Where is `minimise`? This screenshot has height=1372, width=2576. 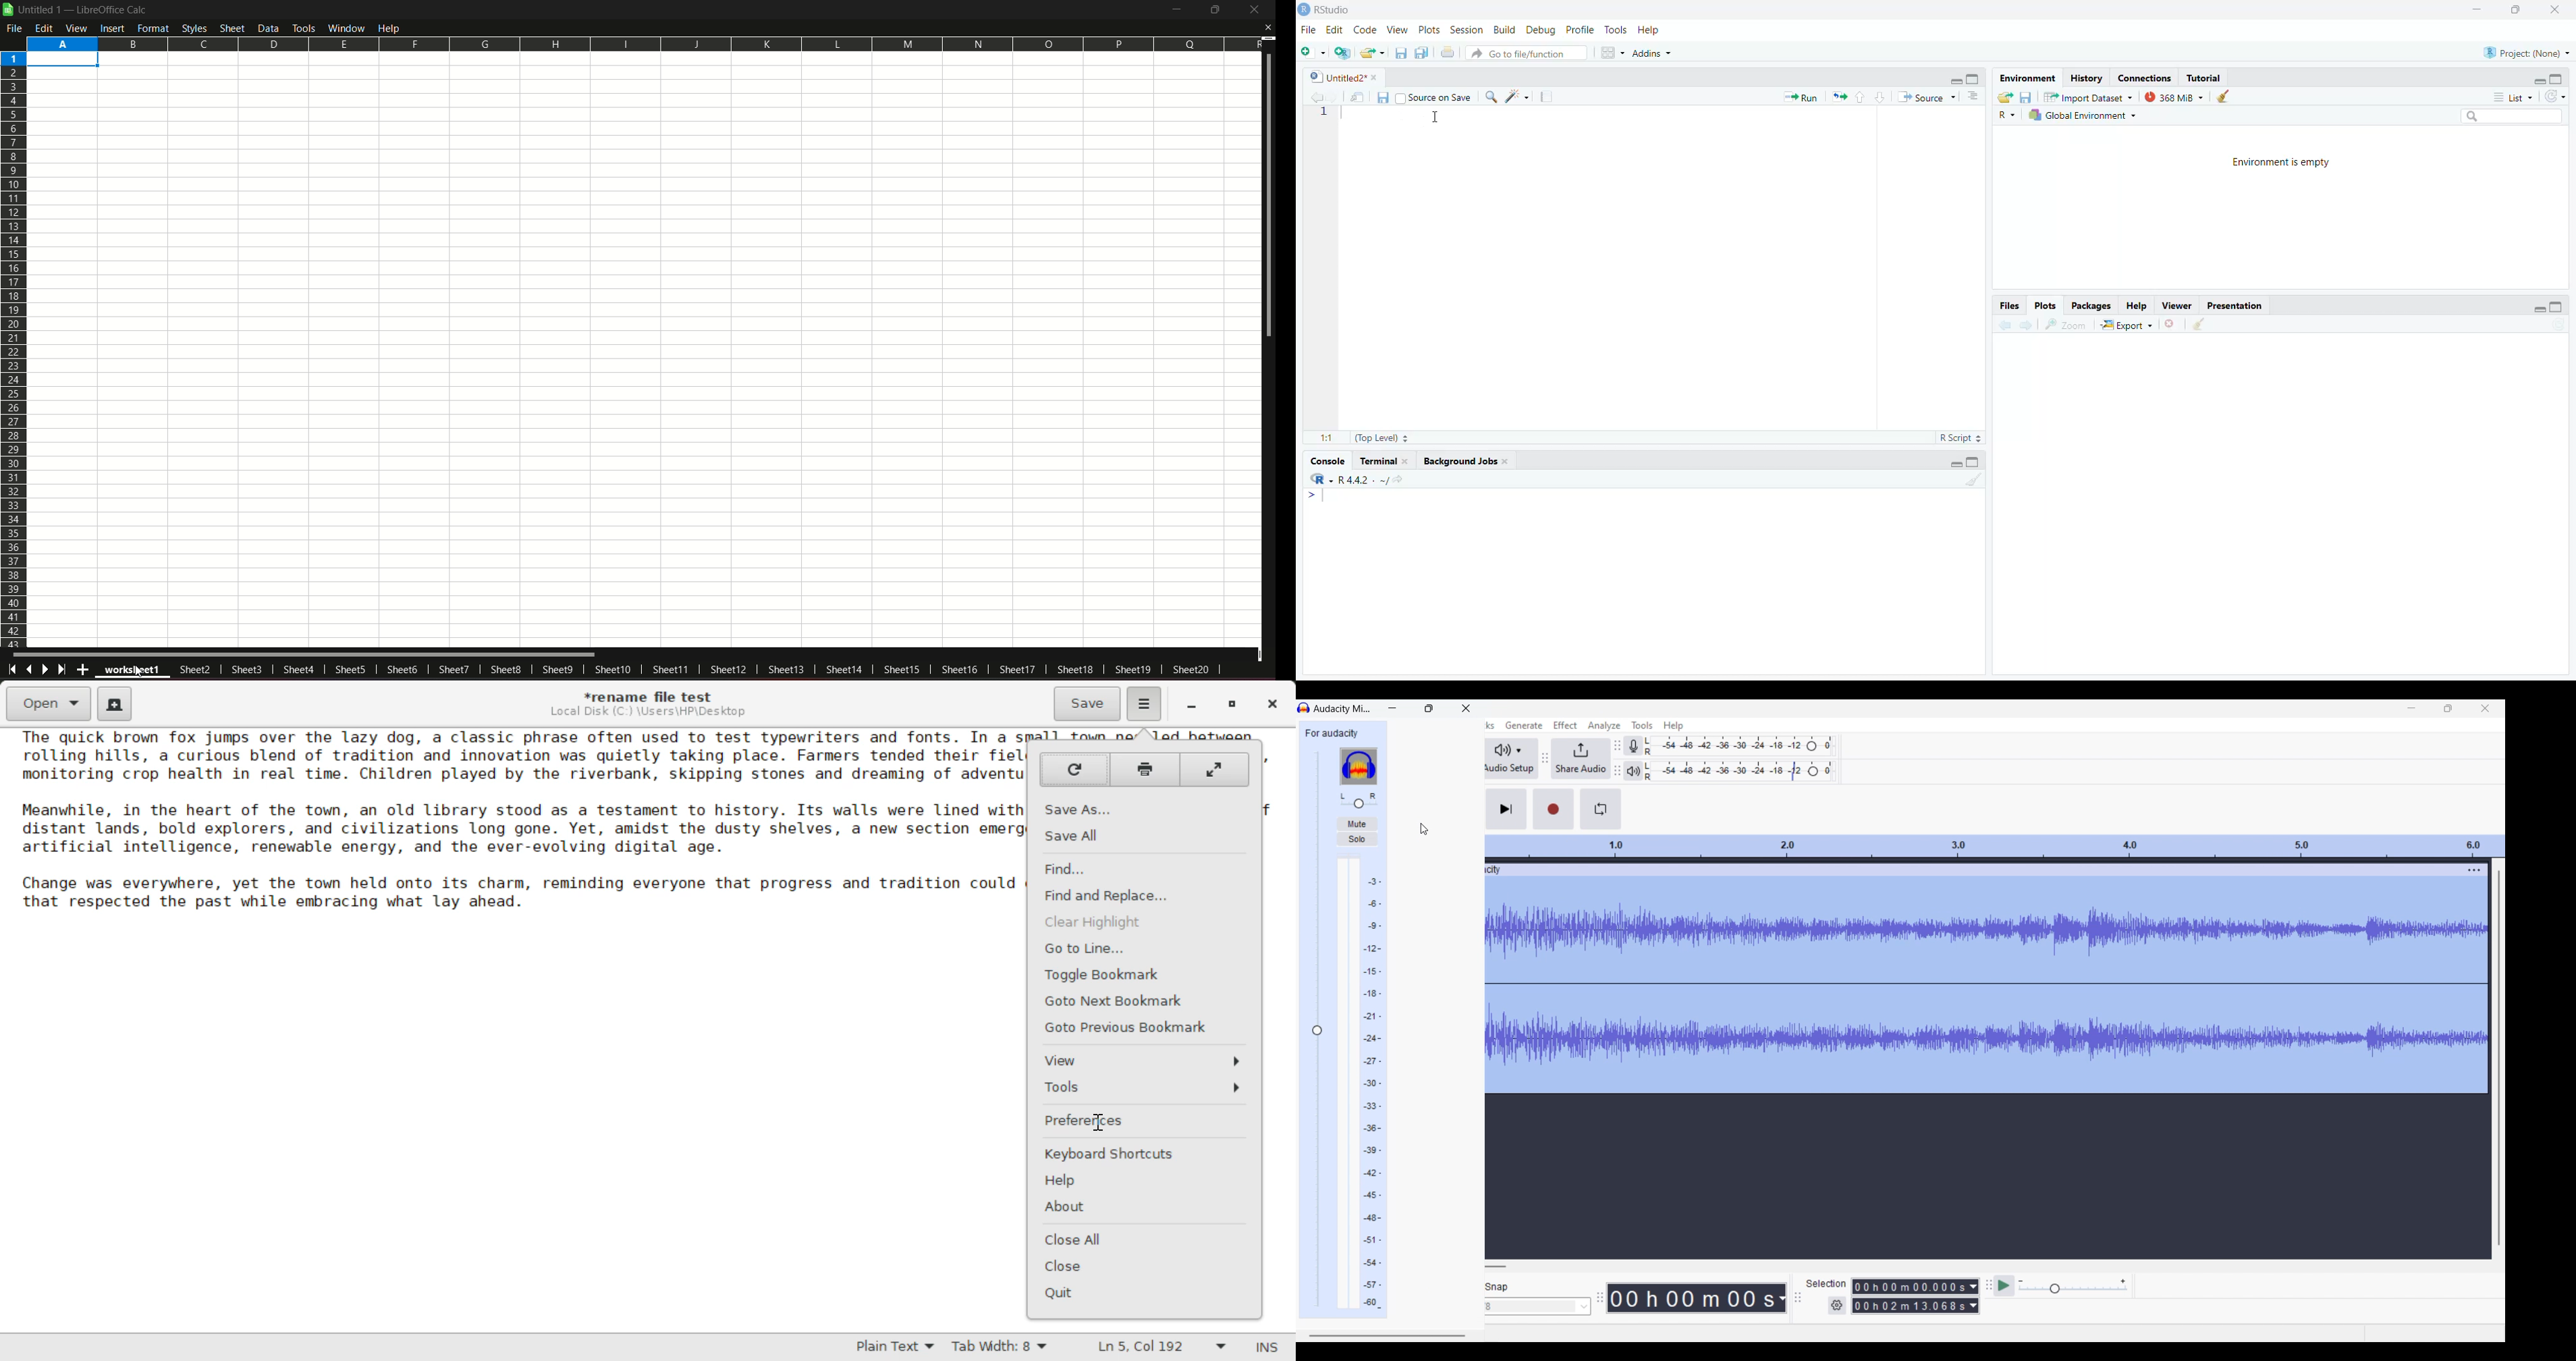
minimise is located at coordinates (2540, 309).